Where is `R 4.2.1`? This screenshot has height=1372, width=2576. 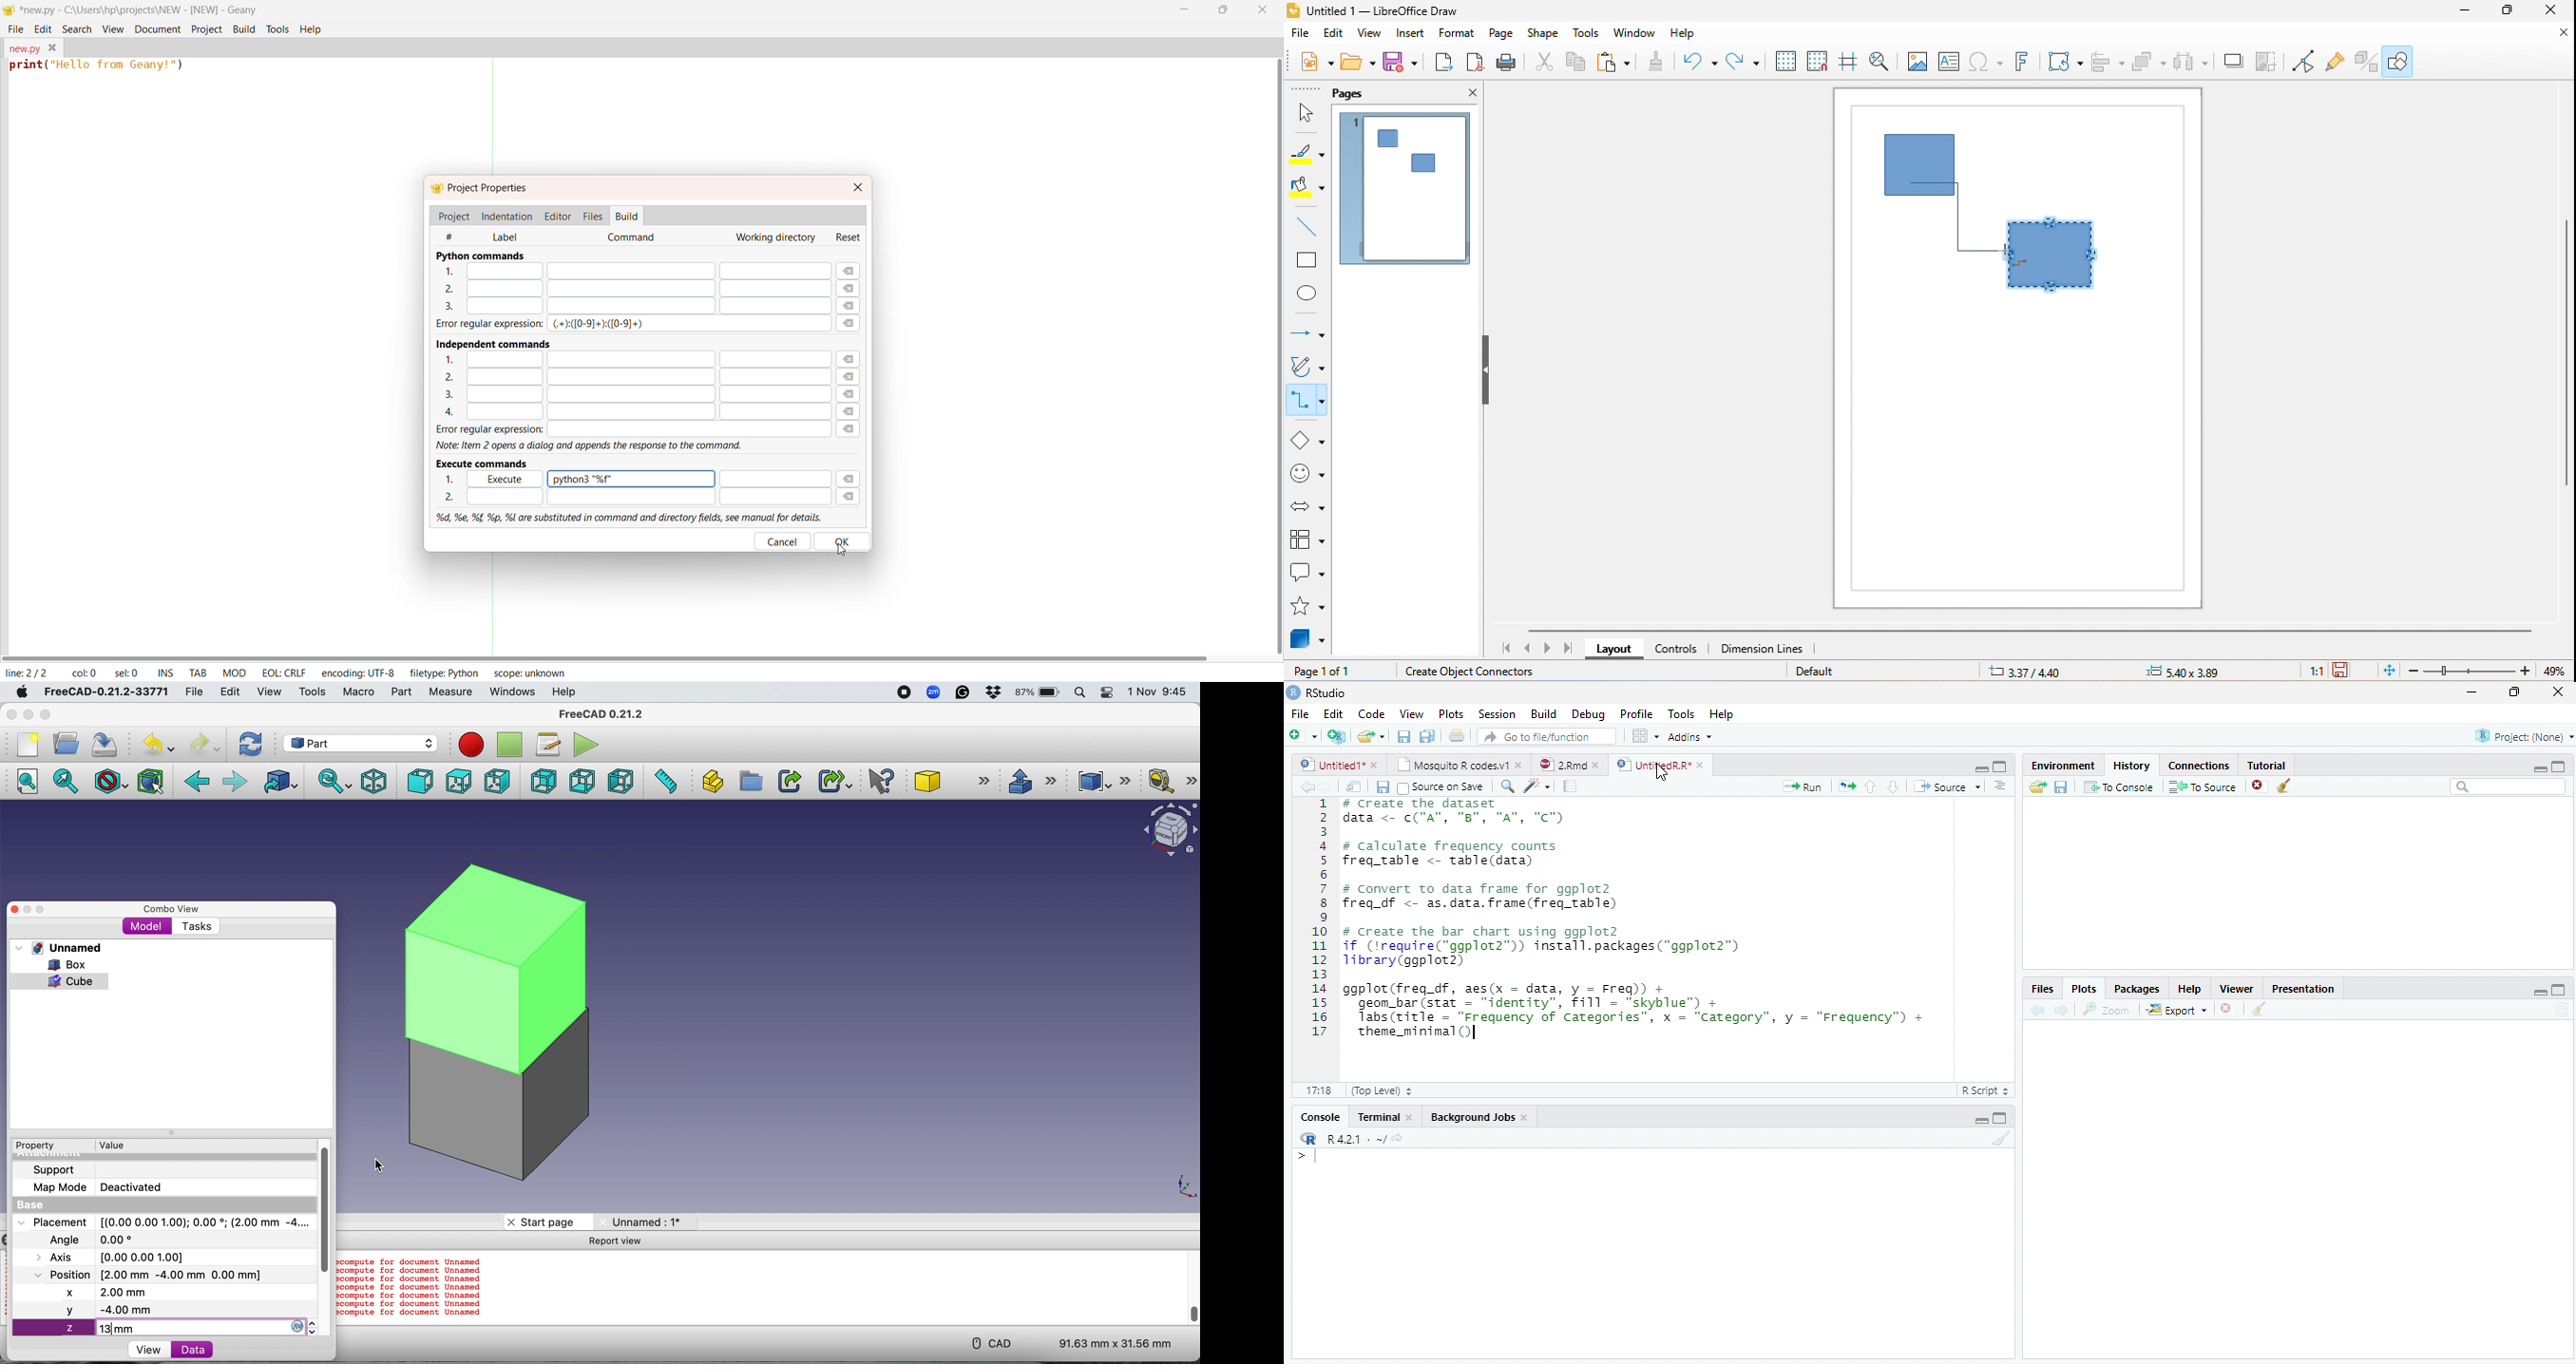 R 4.2.1 is located at coordinates (1350, 1140).